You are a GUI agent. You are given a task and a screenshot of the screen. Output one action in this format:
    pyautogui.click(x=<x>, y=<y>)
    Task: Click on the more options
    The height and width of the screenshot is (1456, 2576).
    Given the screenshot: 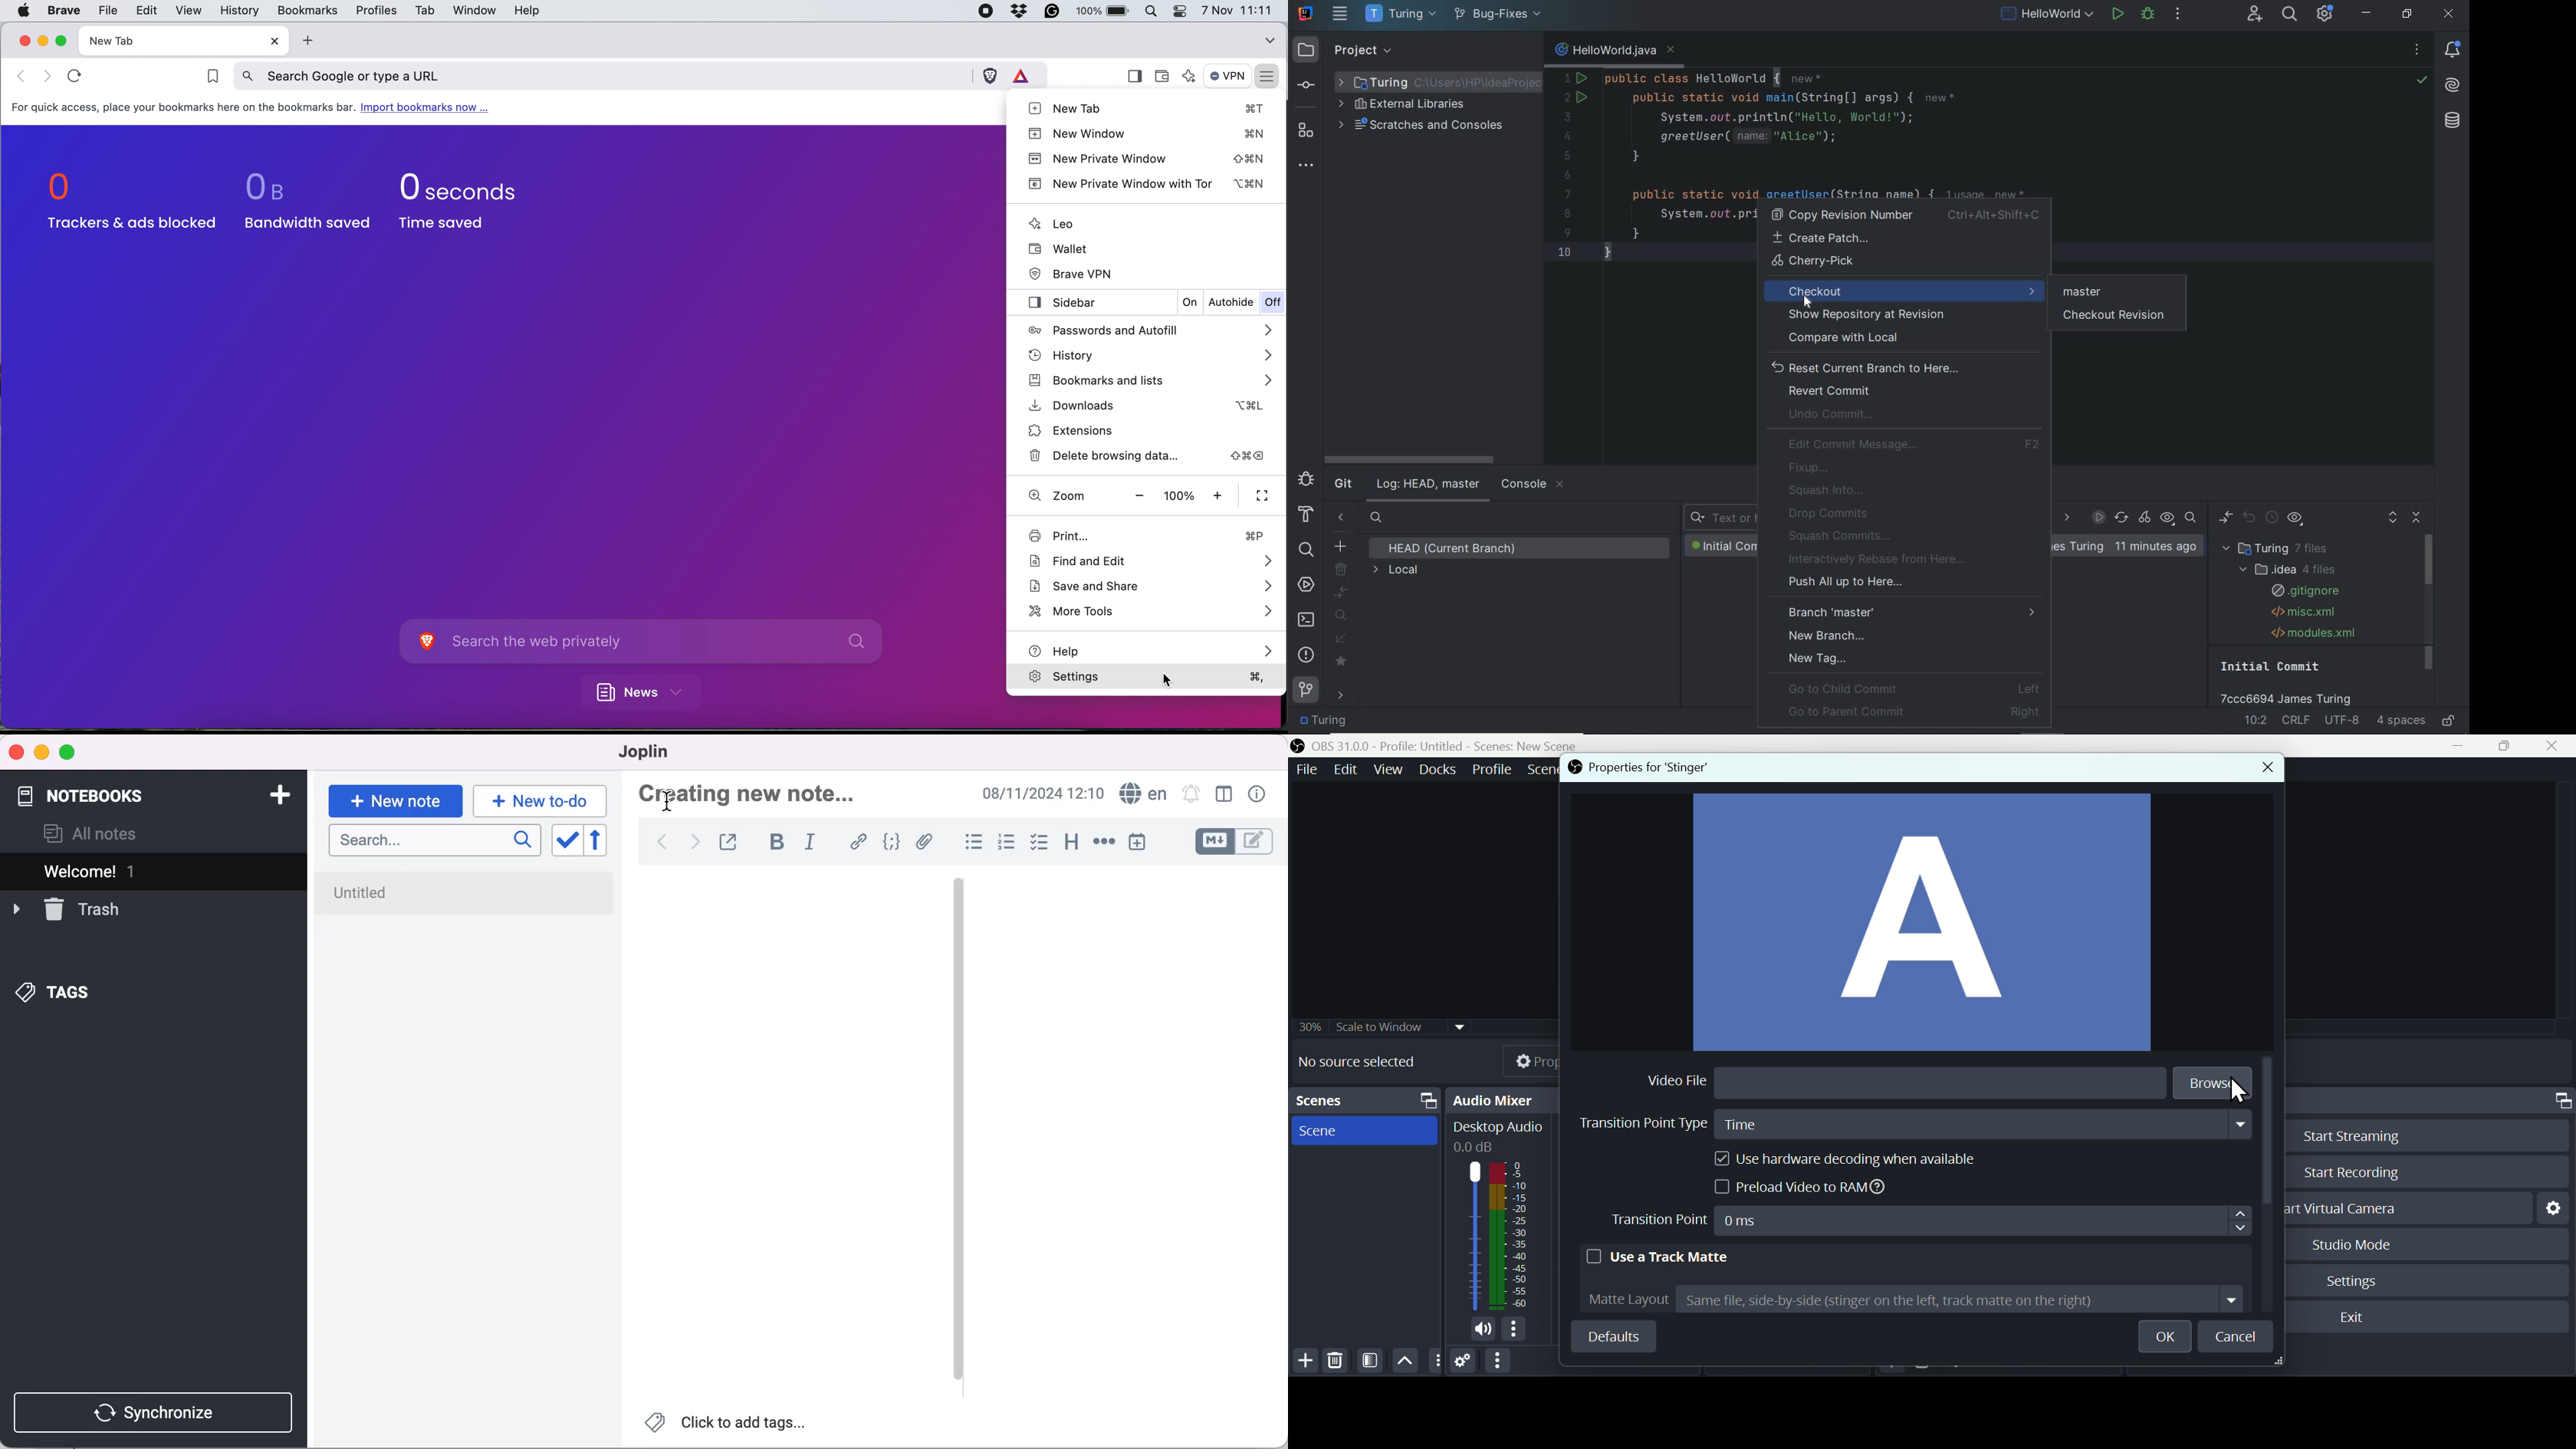 What is the action you would take?
    pyautogui.click(x=1517, y=1330)
    